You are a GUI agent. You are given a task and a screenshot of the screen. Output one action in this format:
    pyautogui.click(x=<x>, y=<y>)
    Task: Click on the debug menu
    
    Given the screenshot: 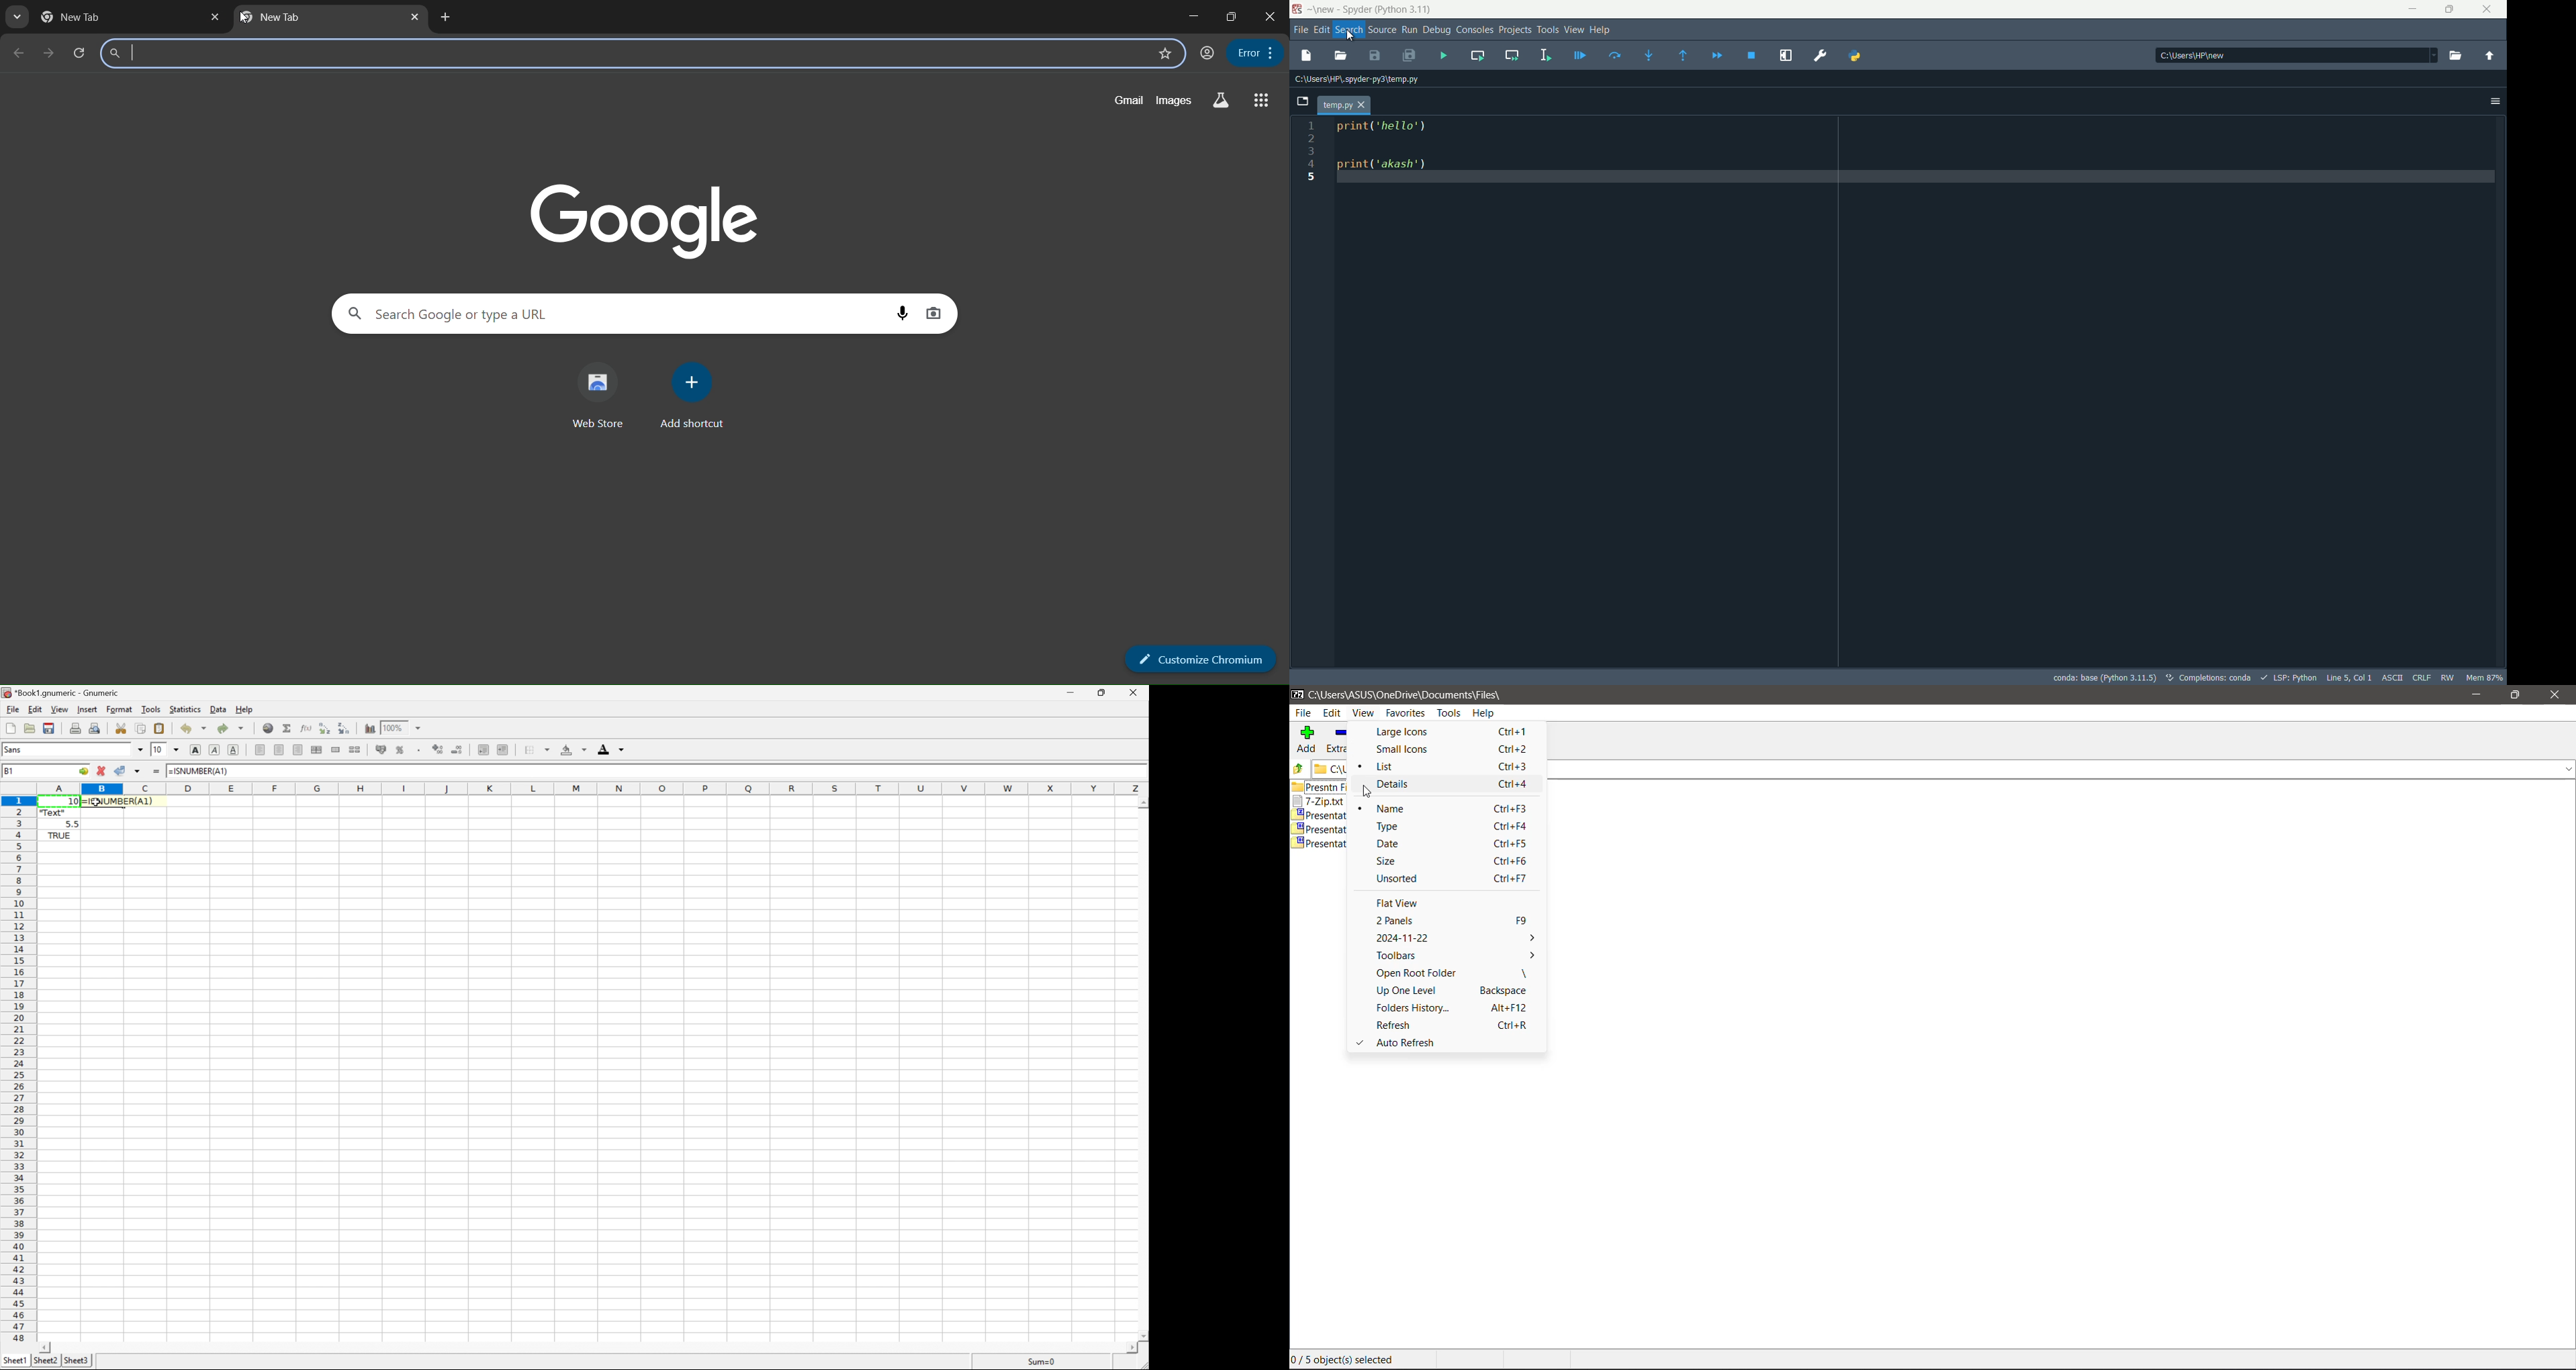 What is the action you would take?
    pyautogui.click(x=1437, y=30)
    